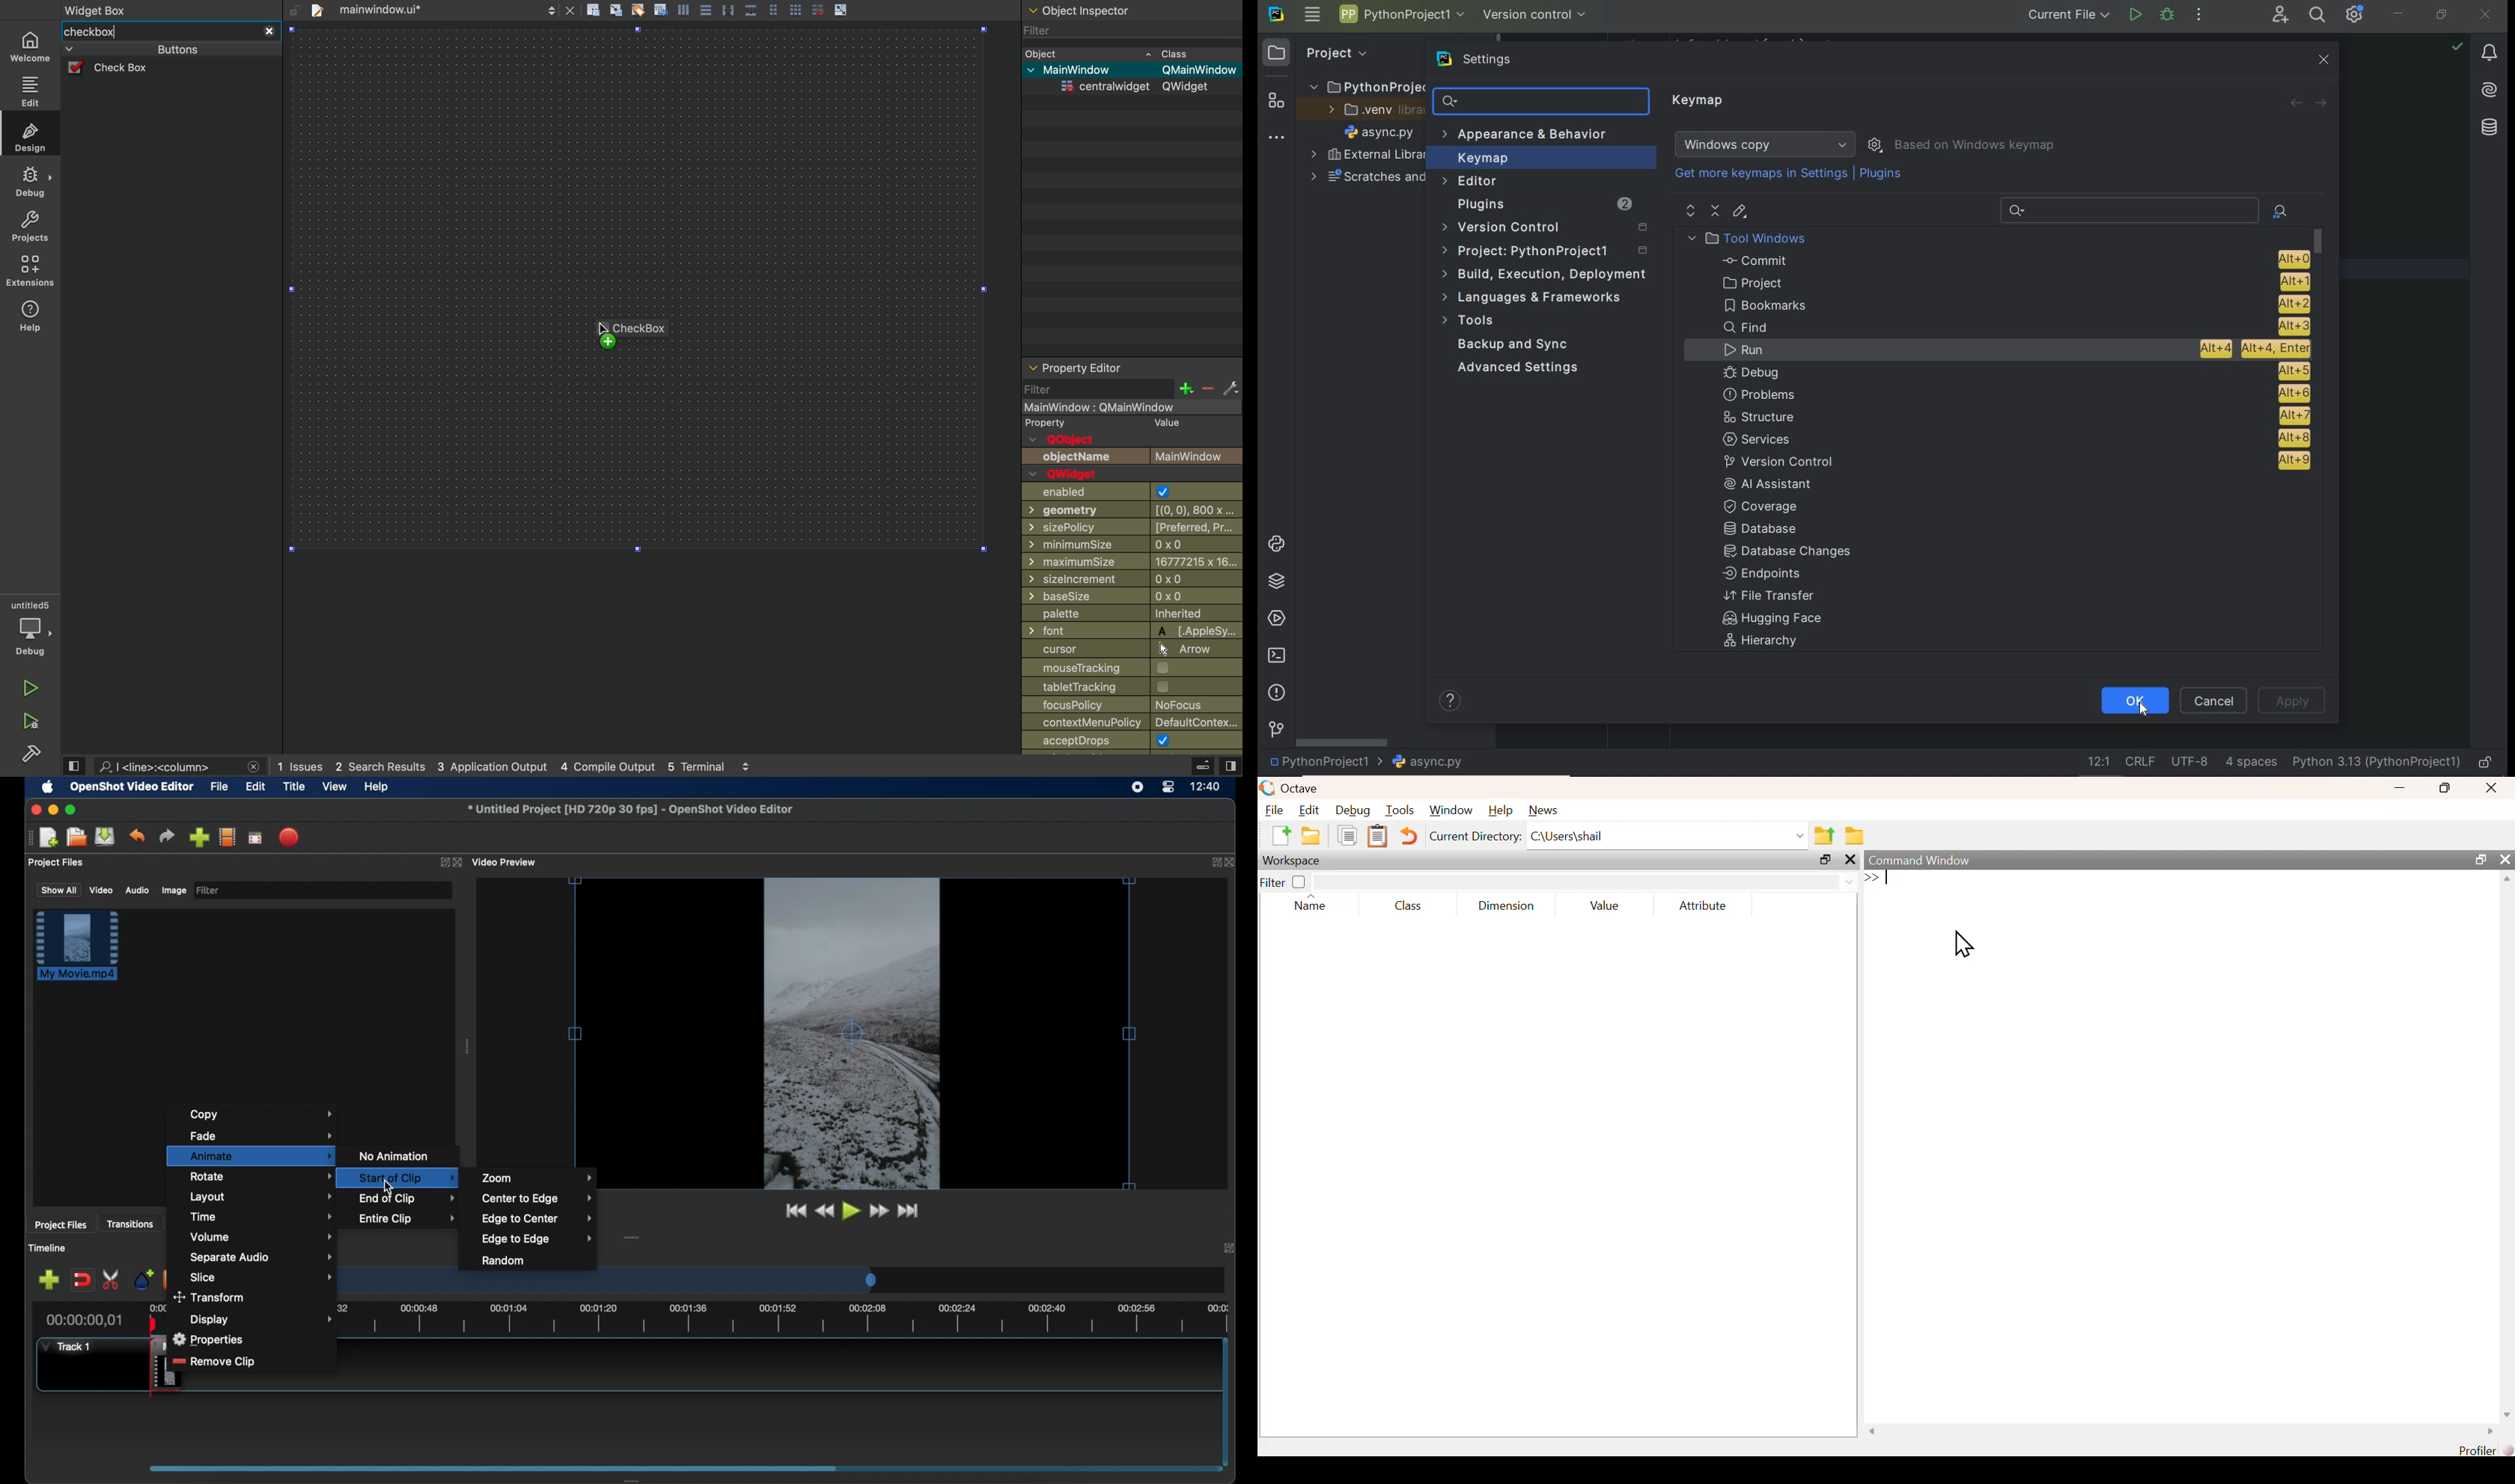  I want to click on property, so click(1047, 425).